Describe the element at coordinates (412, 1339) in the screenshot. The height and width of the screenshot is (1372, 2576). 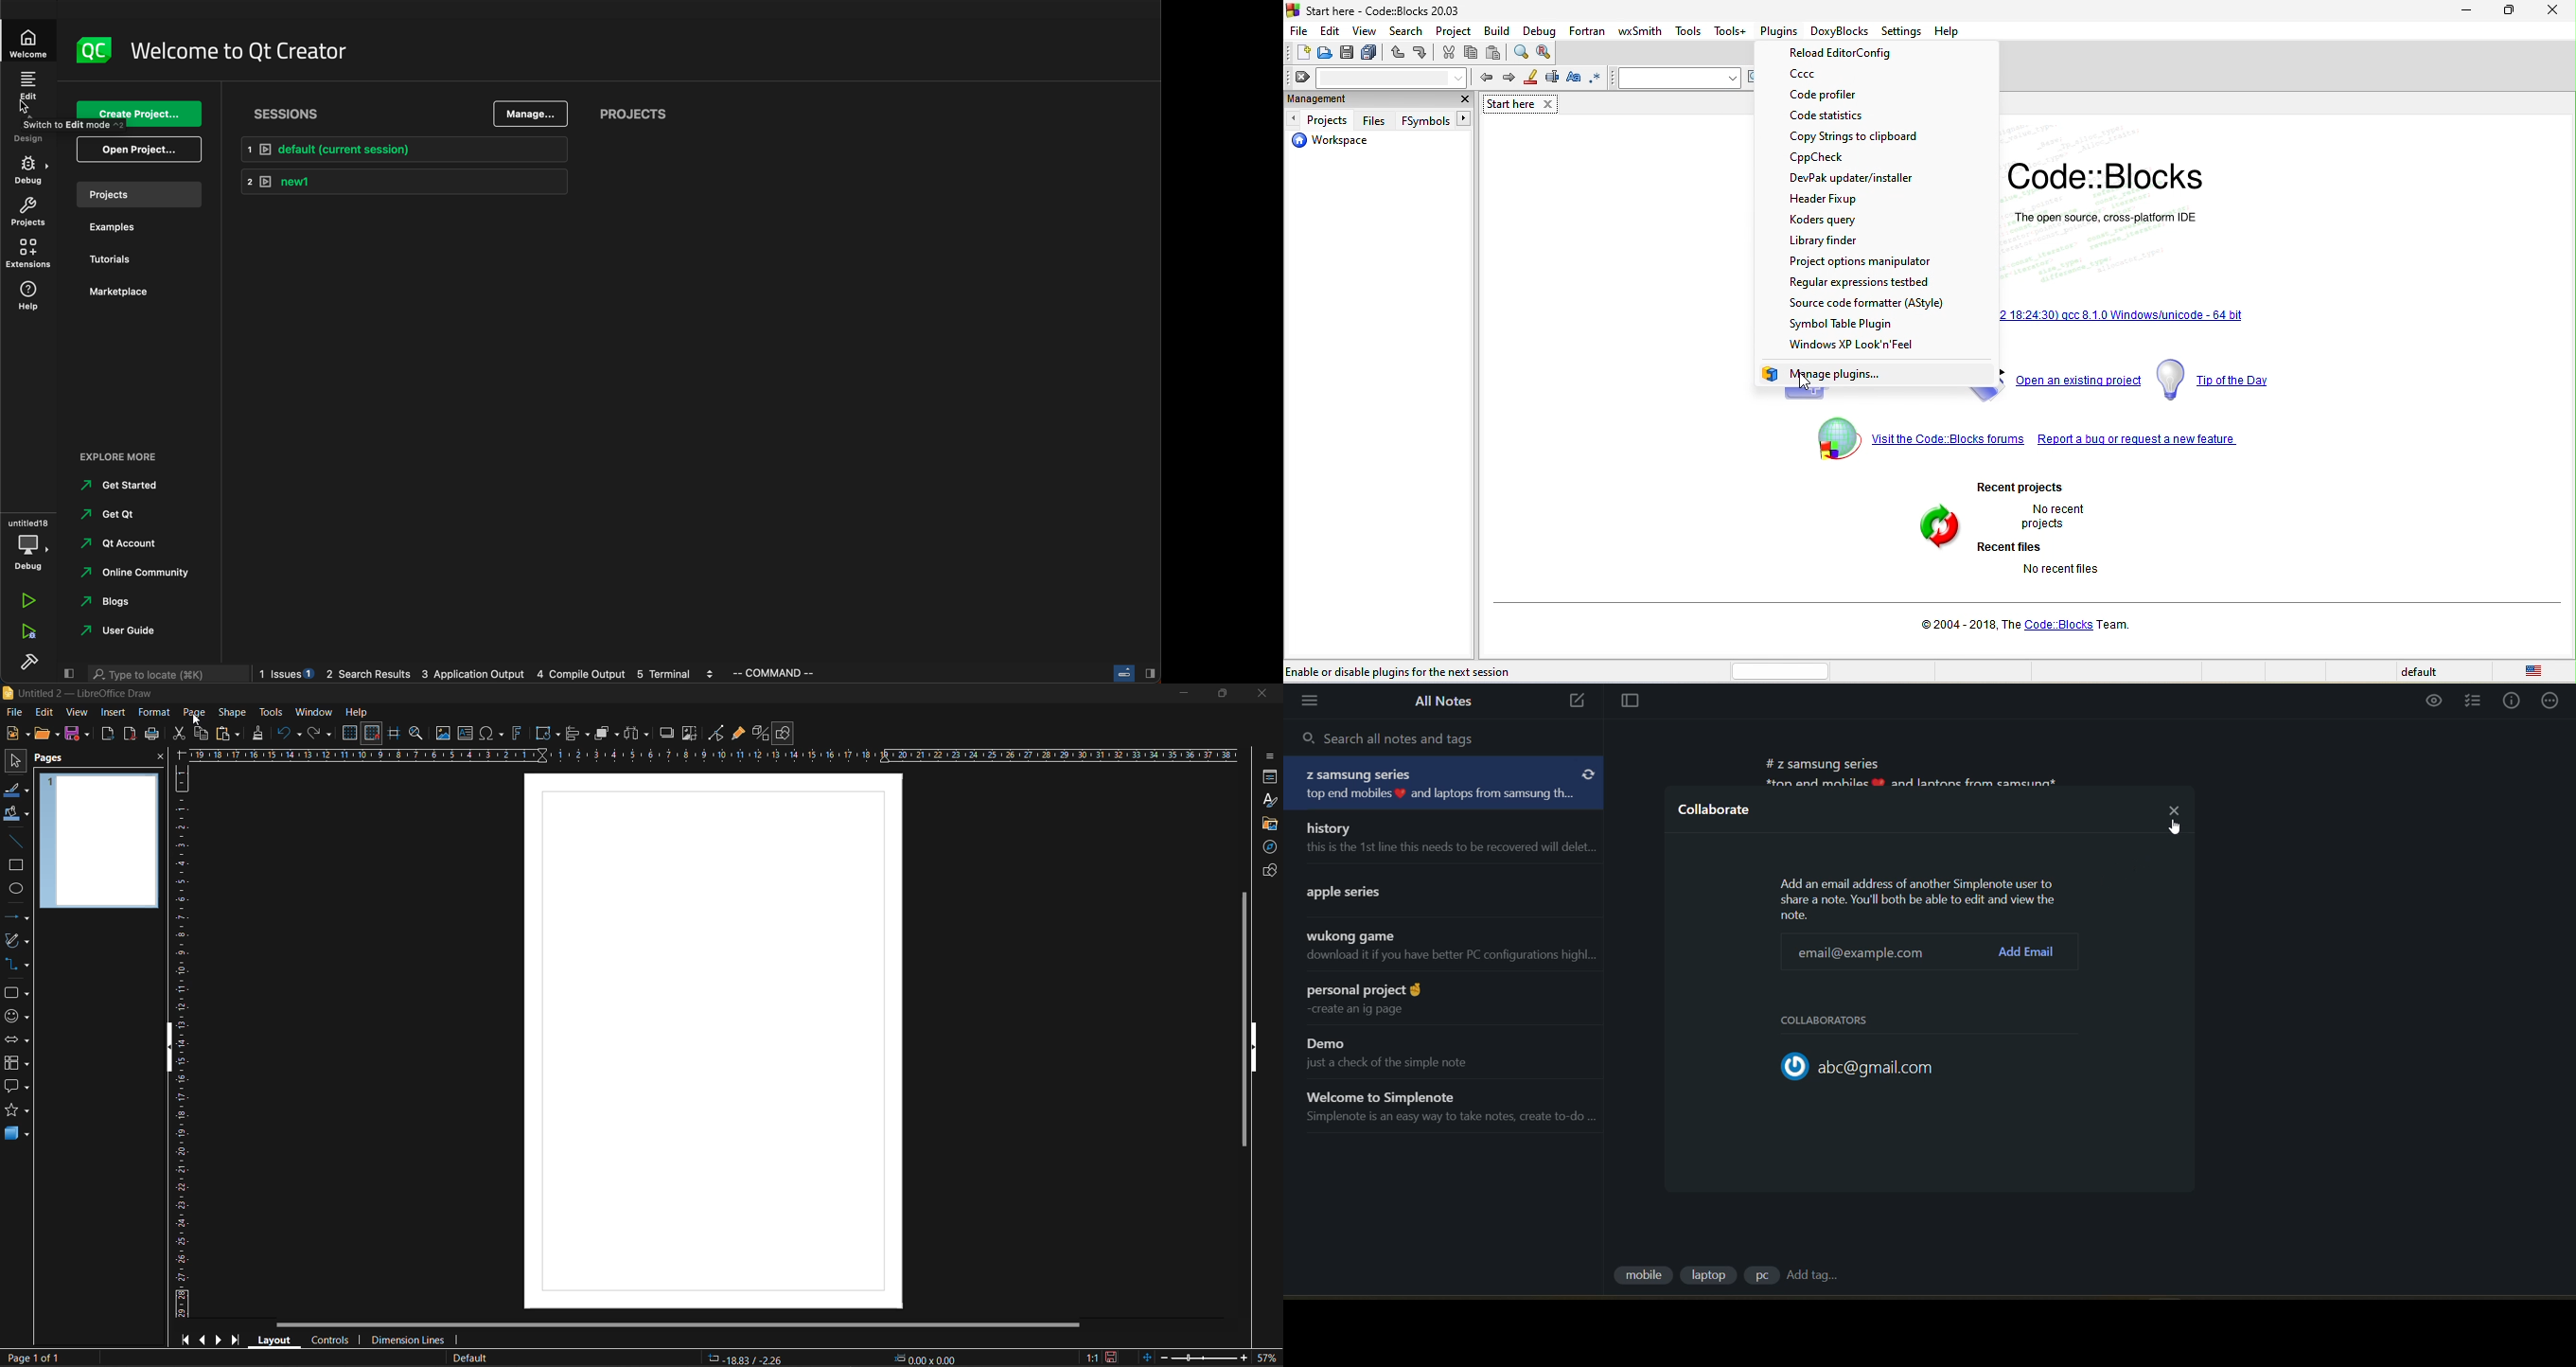
I see `dimension lines` at that location.